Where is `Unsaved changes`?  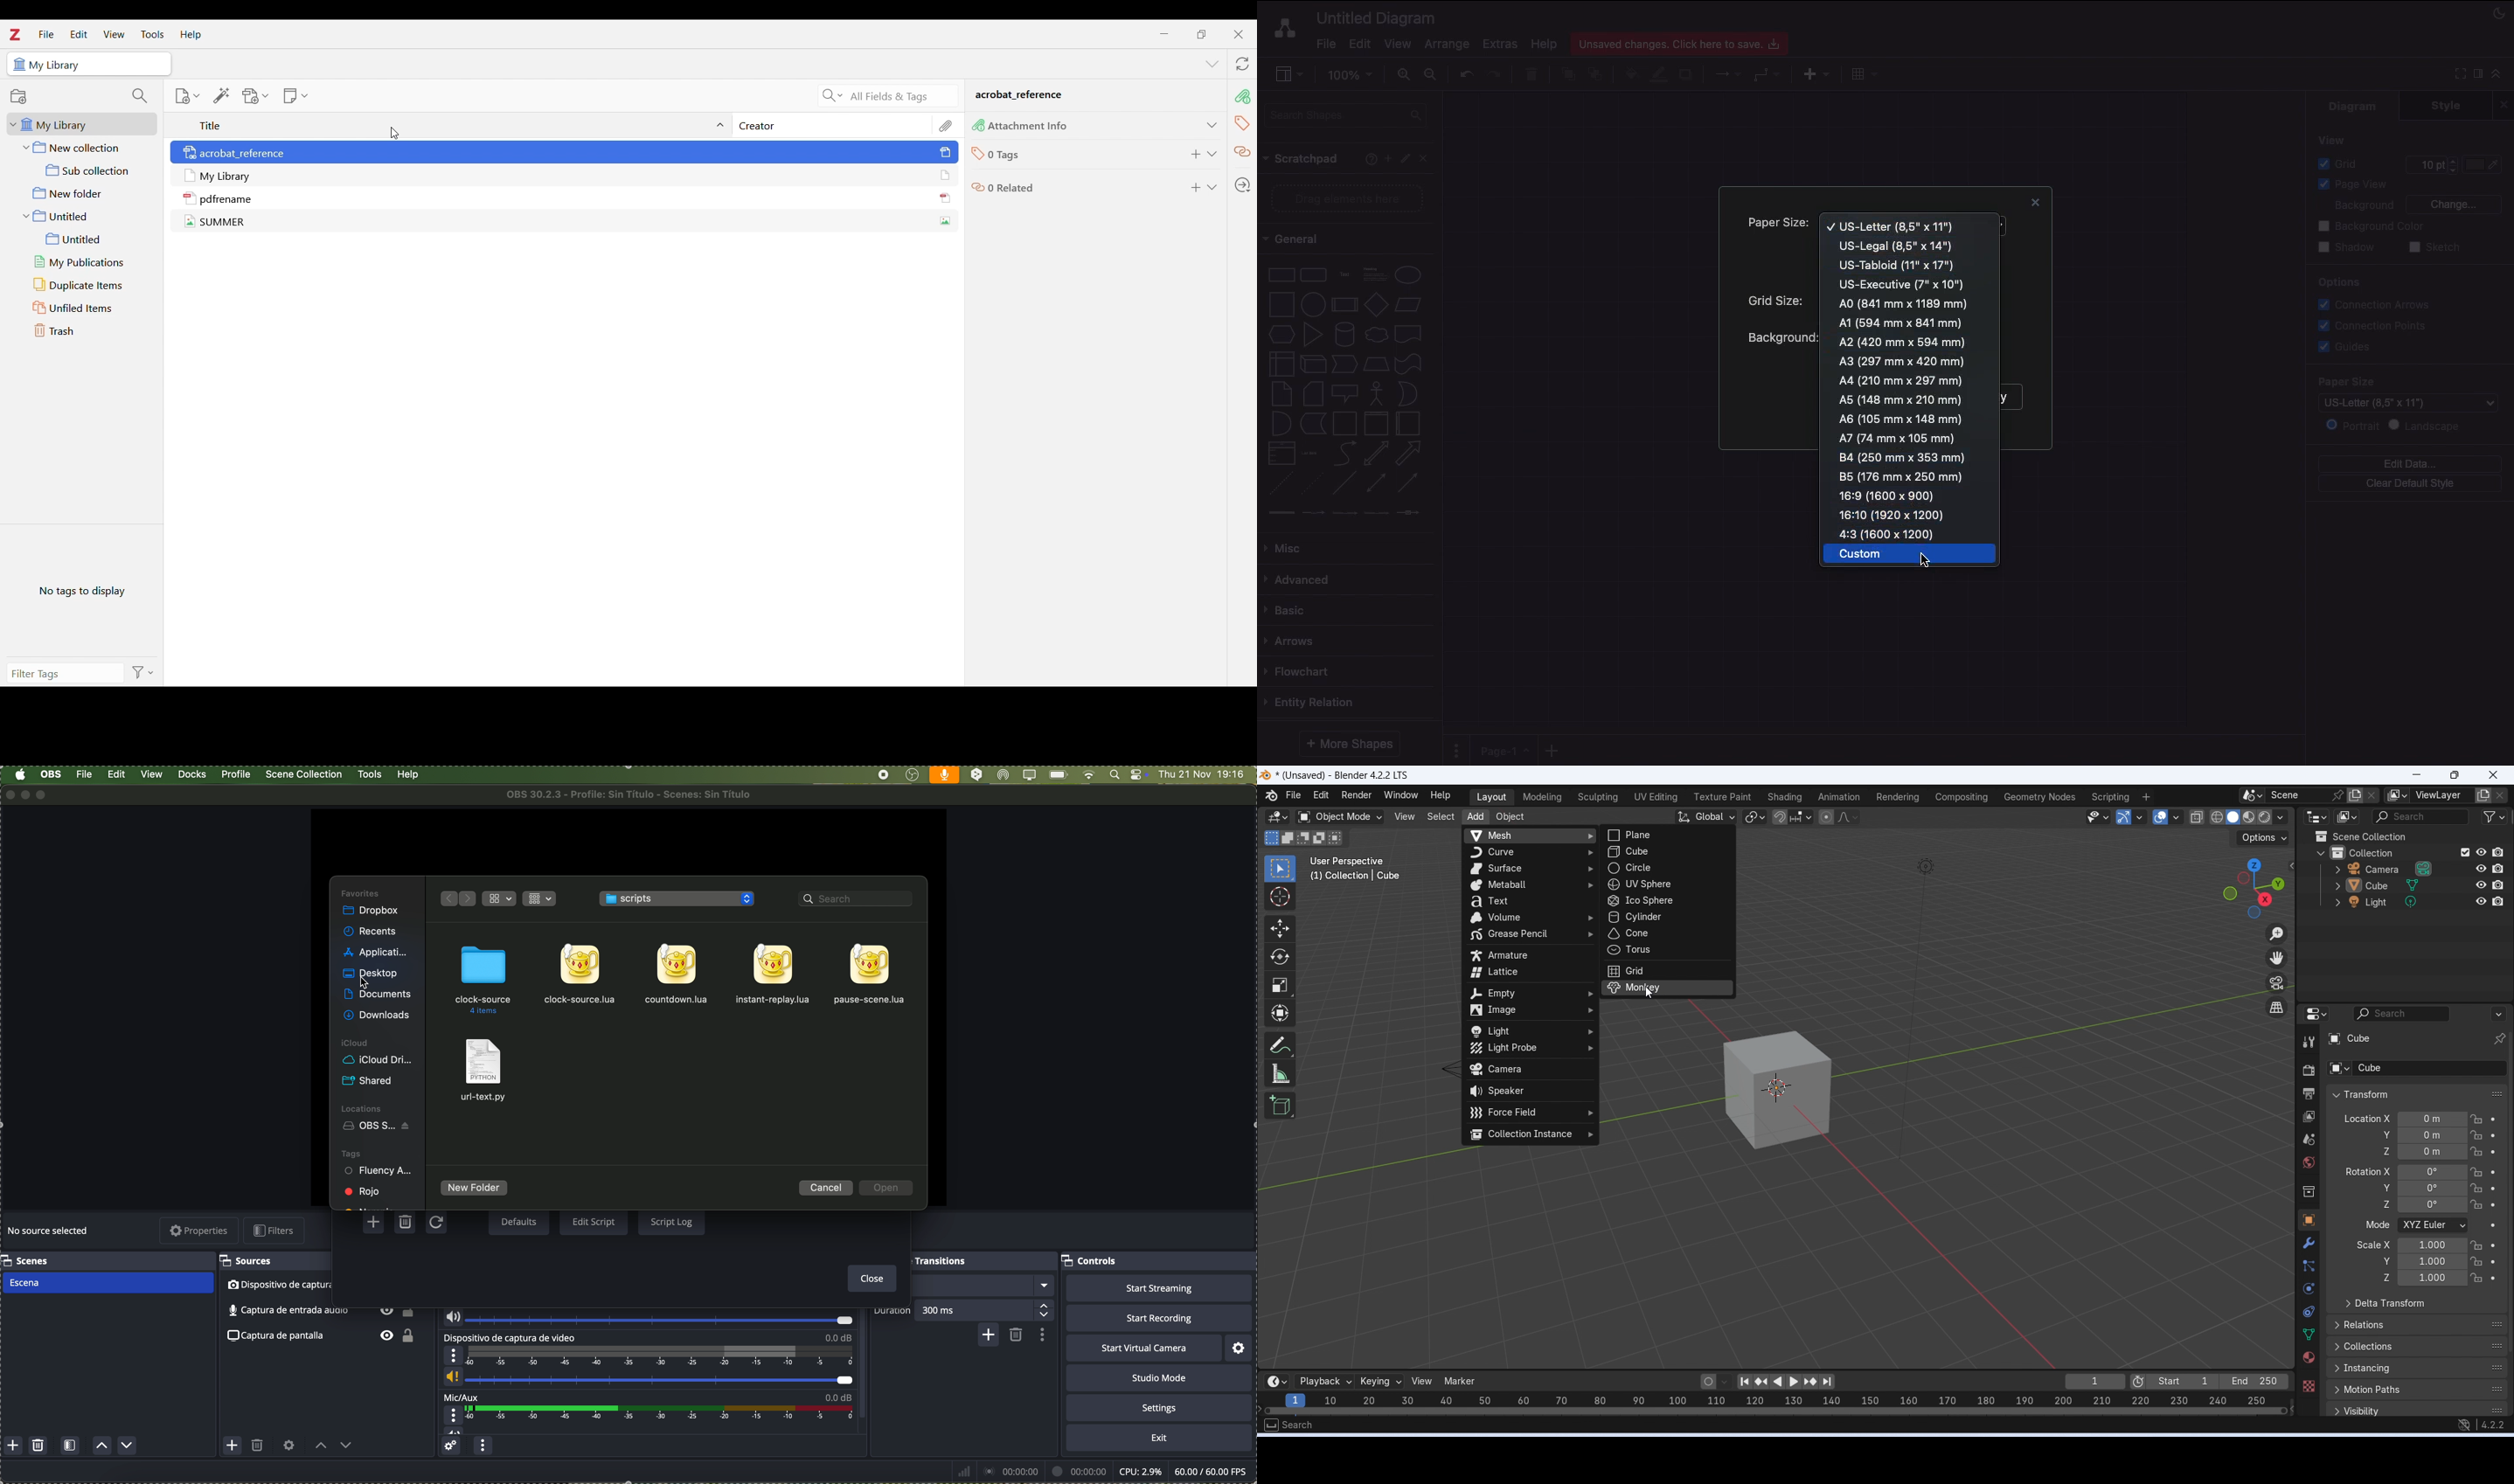 Unsaved changes is located at coordinates (1682, 41).